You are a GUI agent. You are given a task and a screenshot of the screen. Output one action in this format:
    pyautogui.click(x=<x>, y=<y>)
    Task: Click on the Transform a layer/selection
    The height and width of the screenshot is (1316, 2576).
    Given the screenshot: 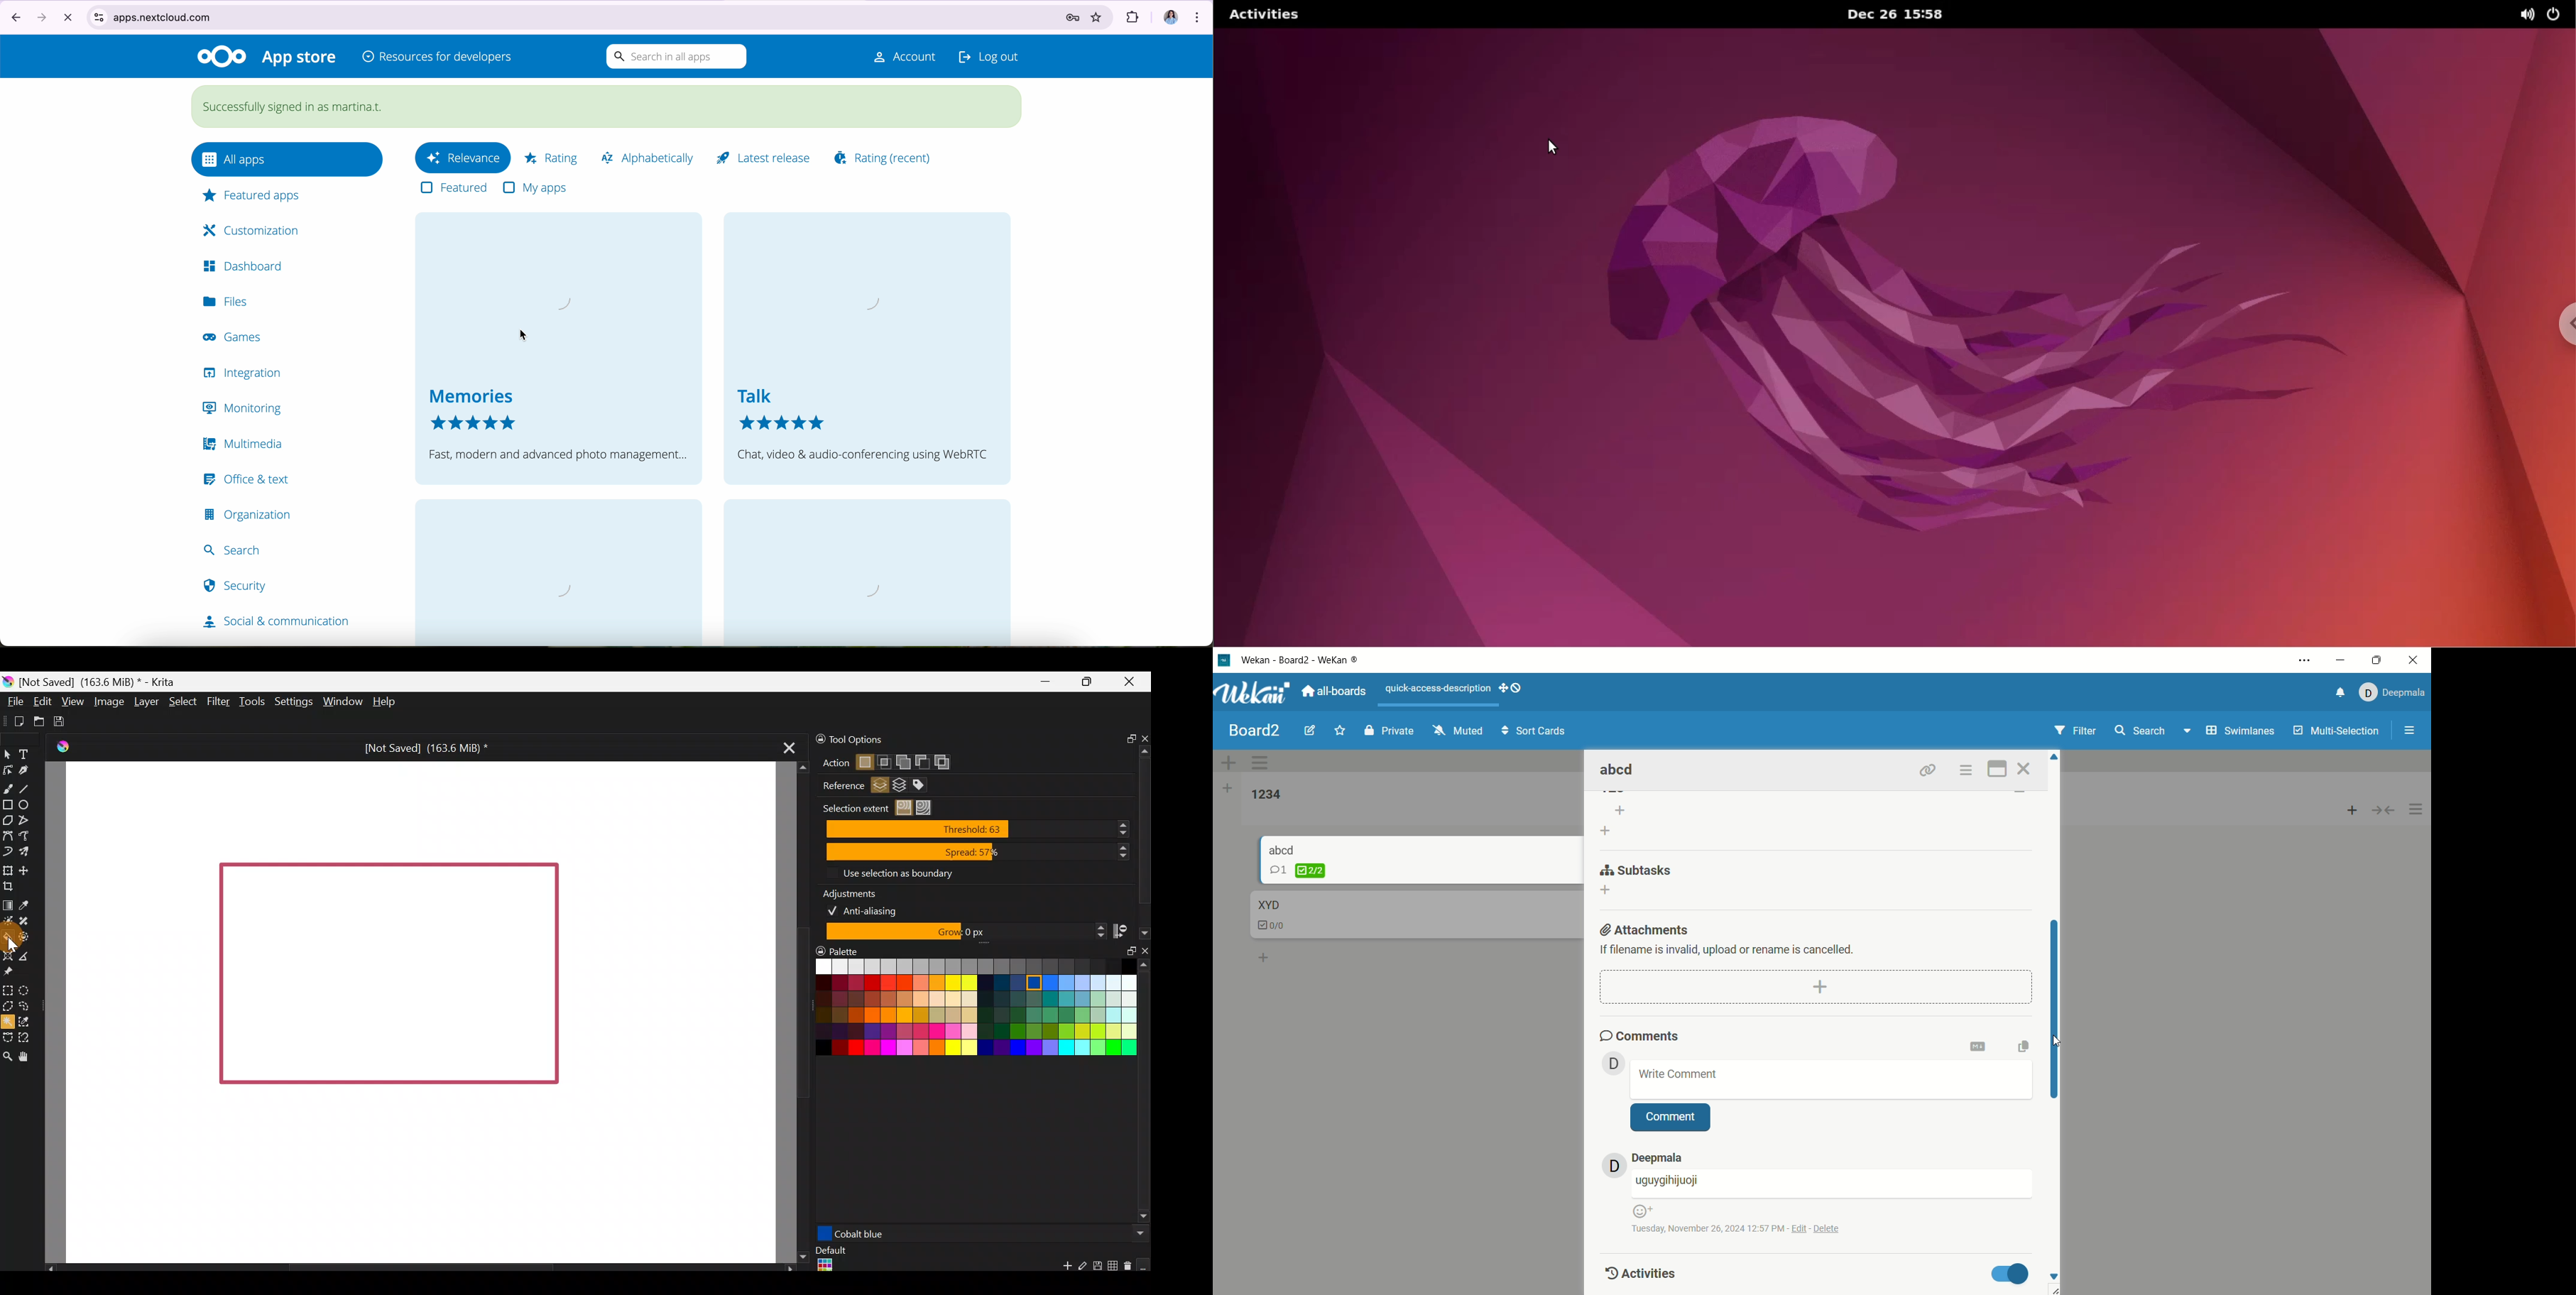 What is the action you would take?
    pyautogui.click(x=7, y=869)
    